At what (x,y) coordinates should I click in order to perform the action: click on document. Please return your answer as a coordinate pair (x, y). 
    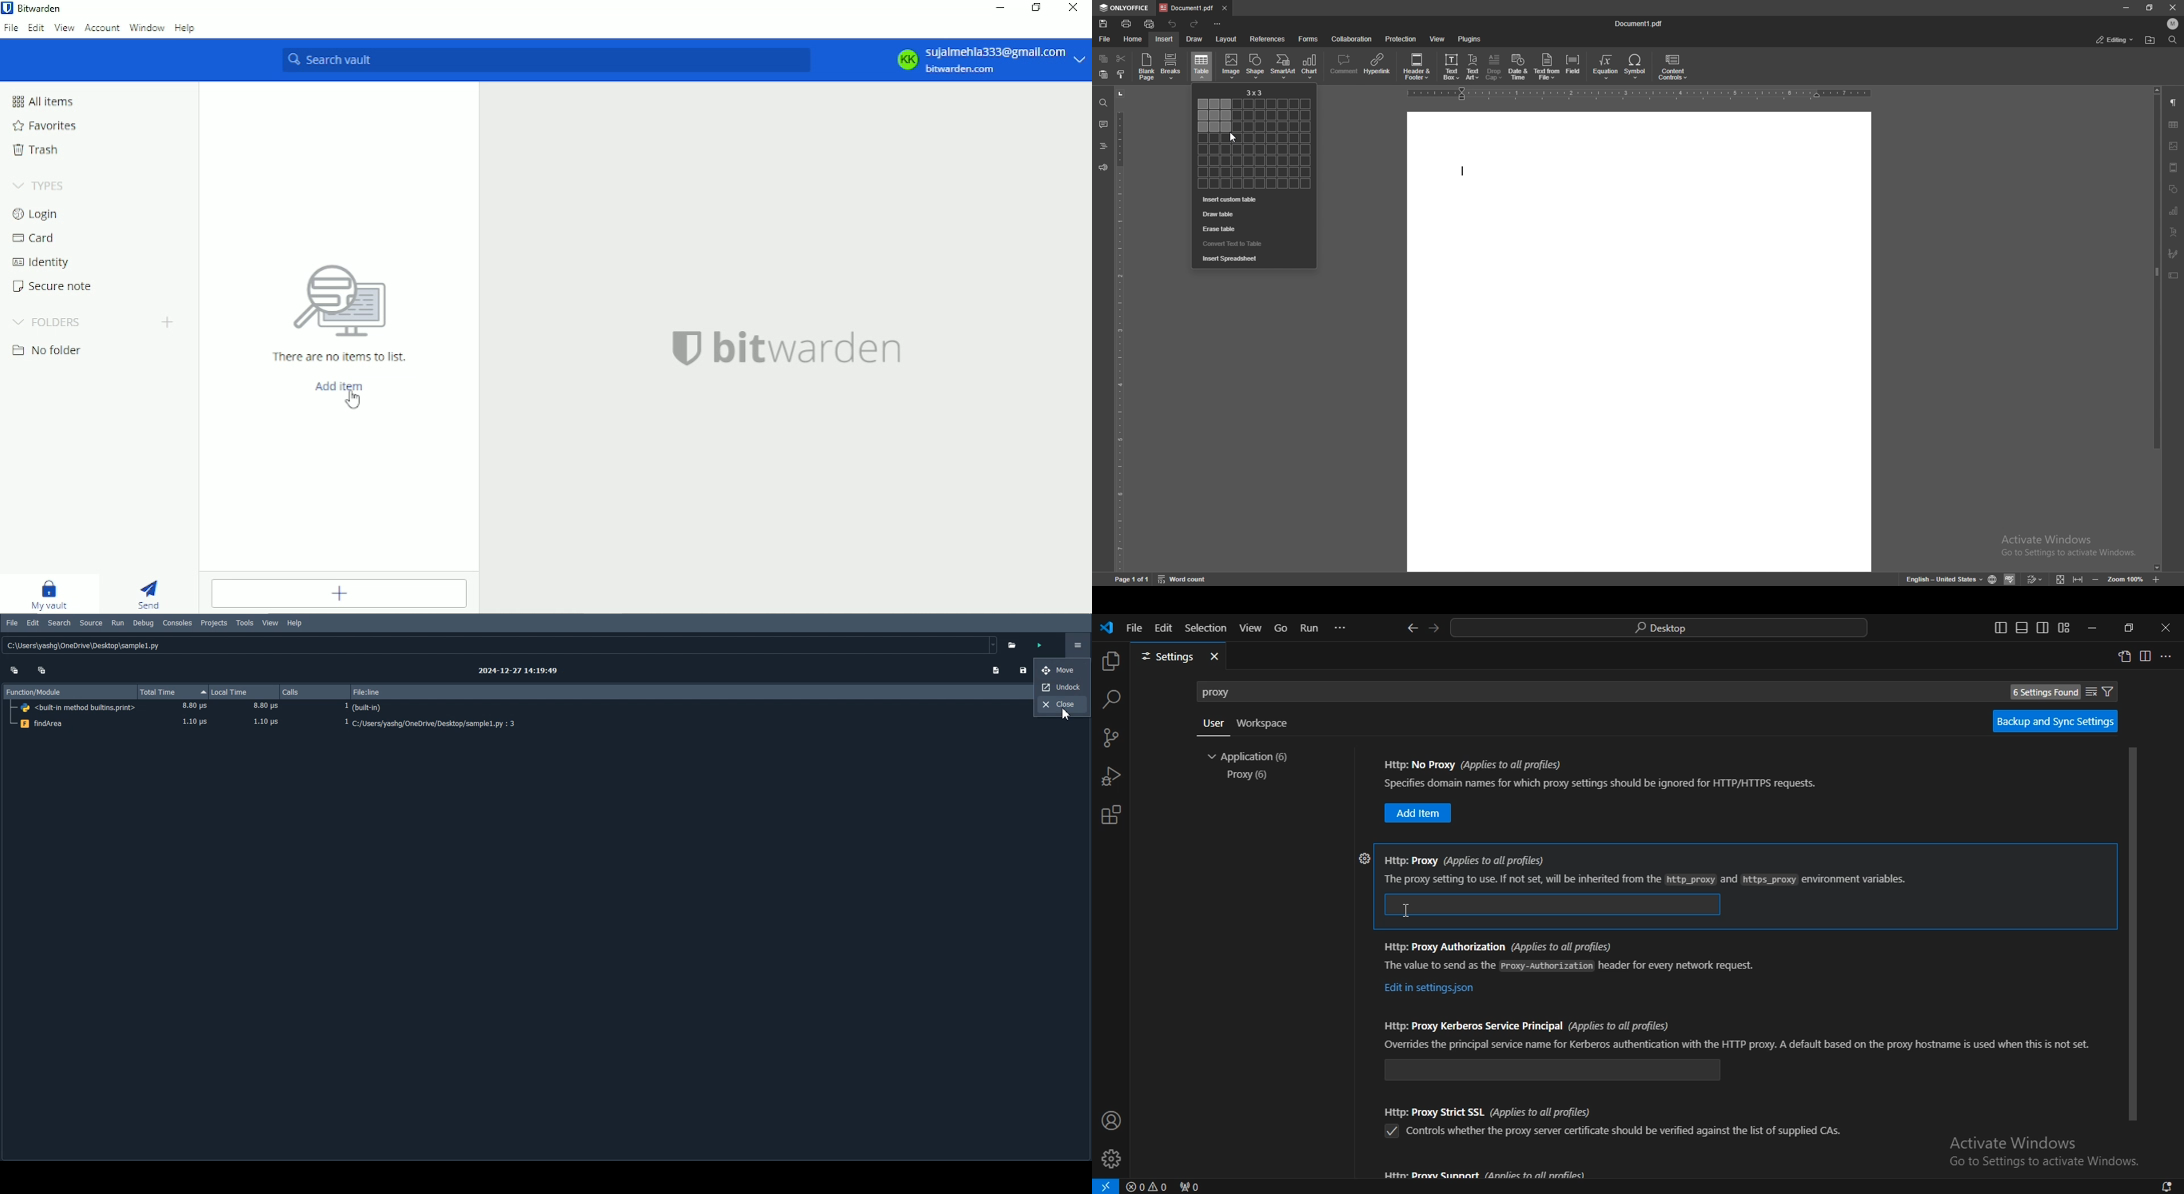
    Looking at the image, I should click on (1637, 343).